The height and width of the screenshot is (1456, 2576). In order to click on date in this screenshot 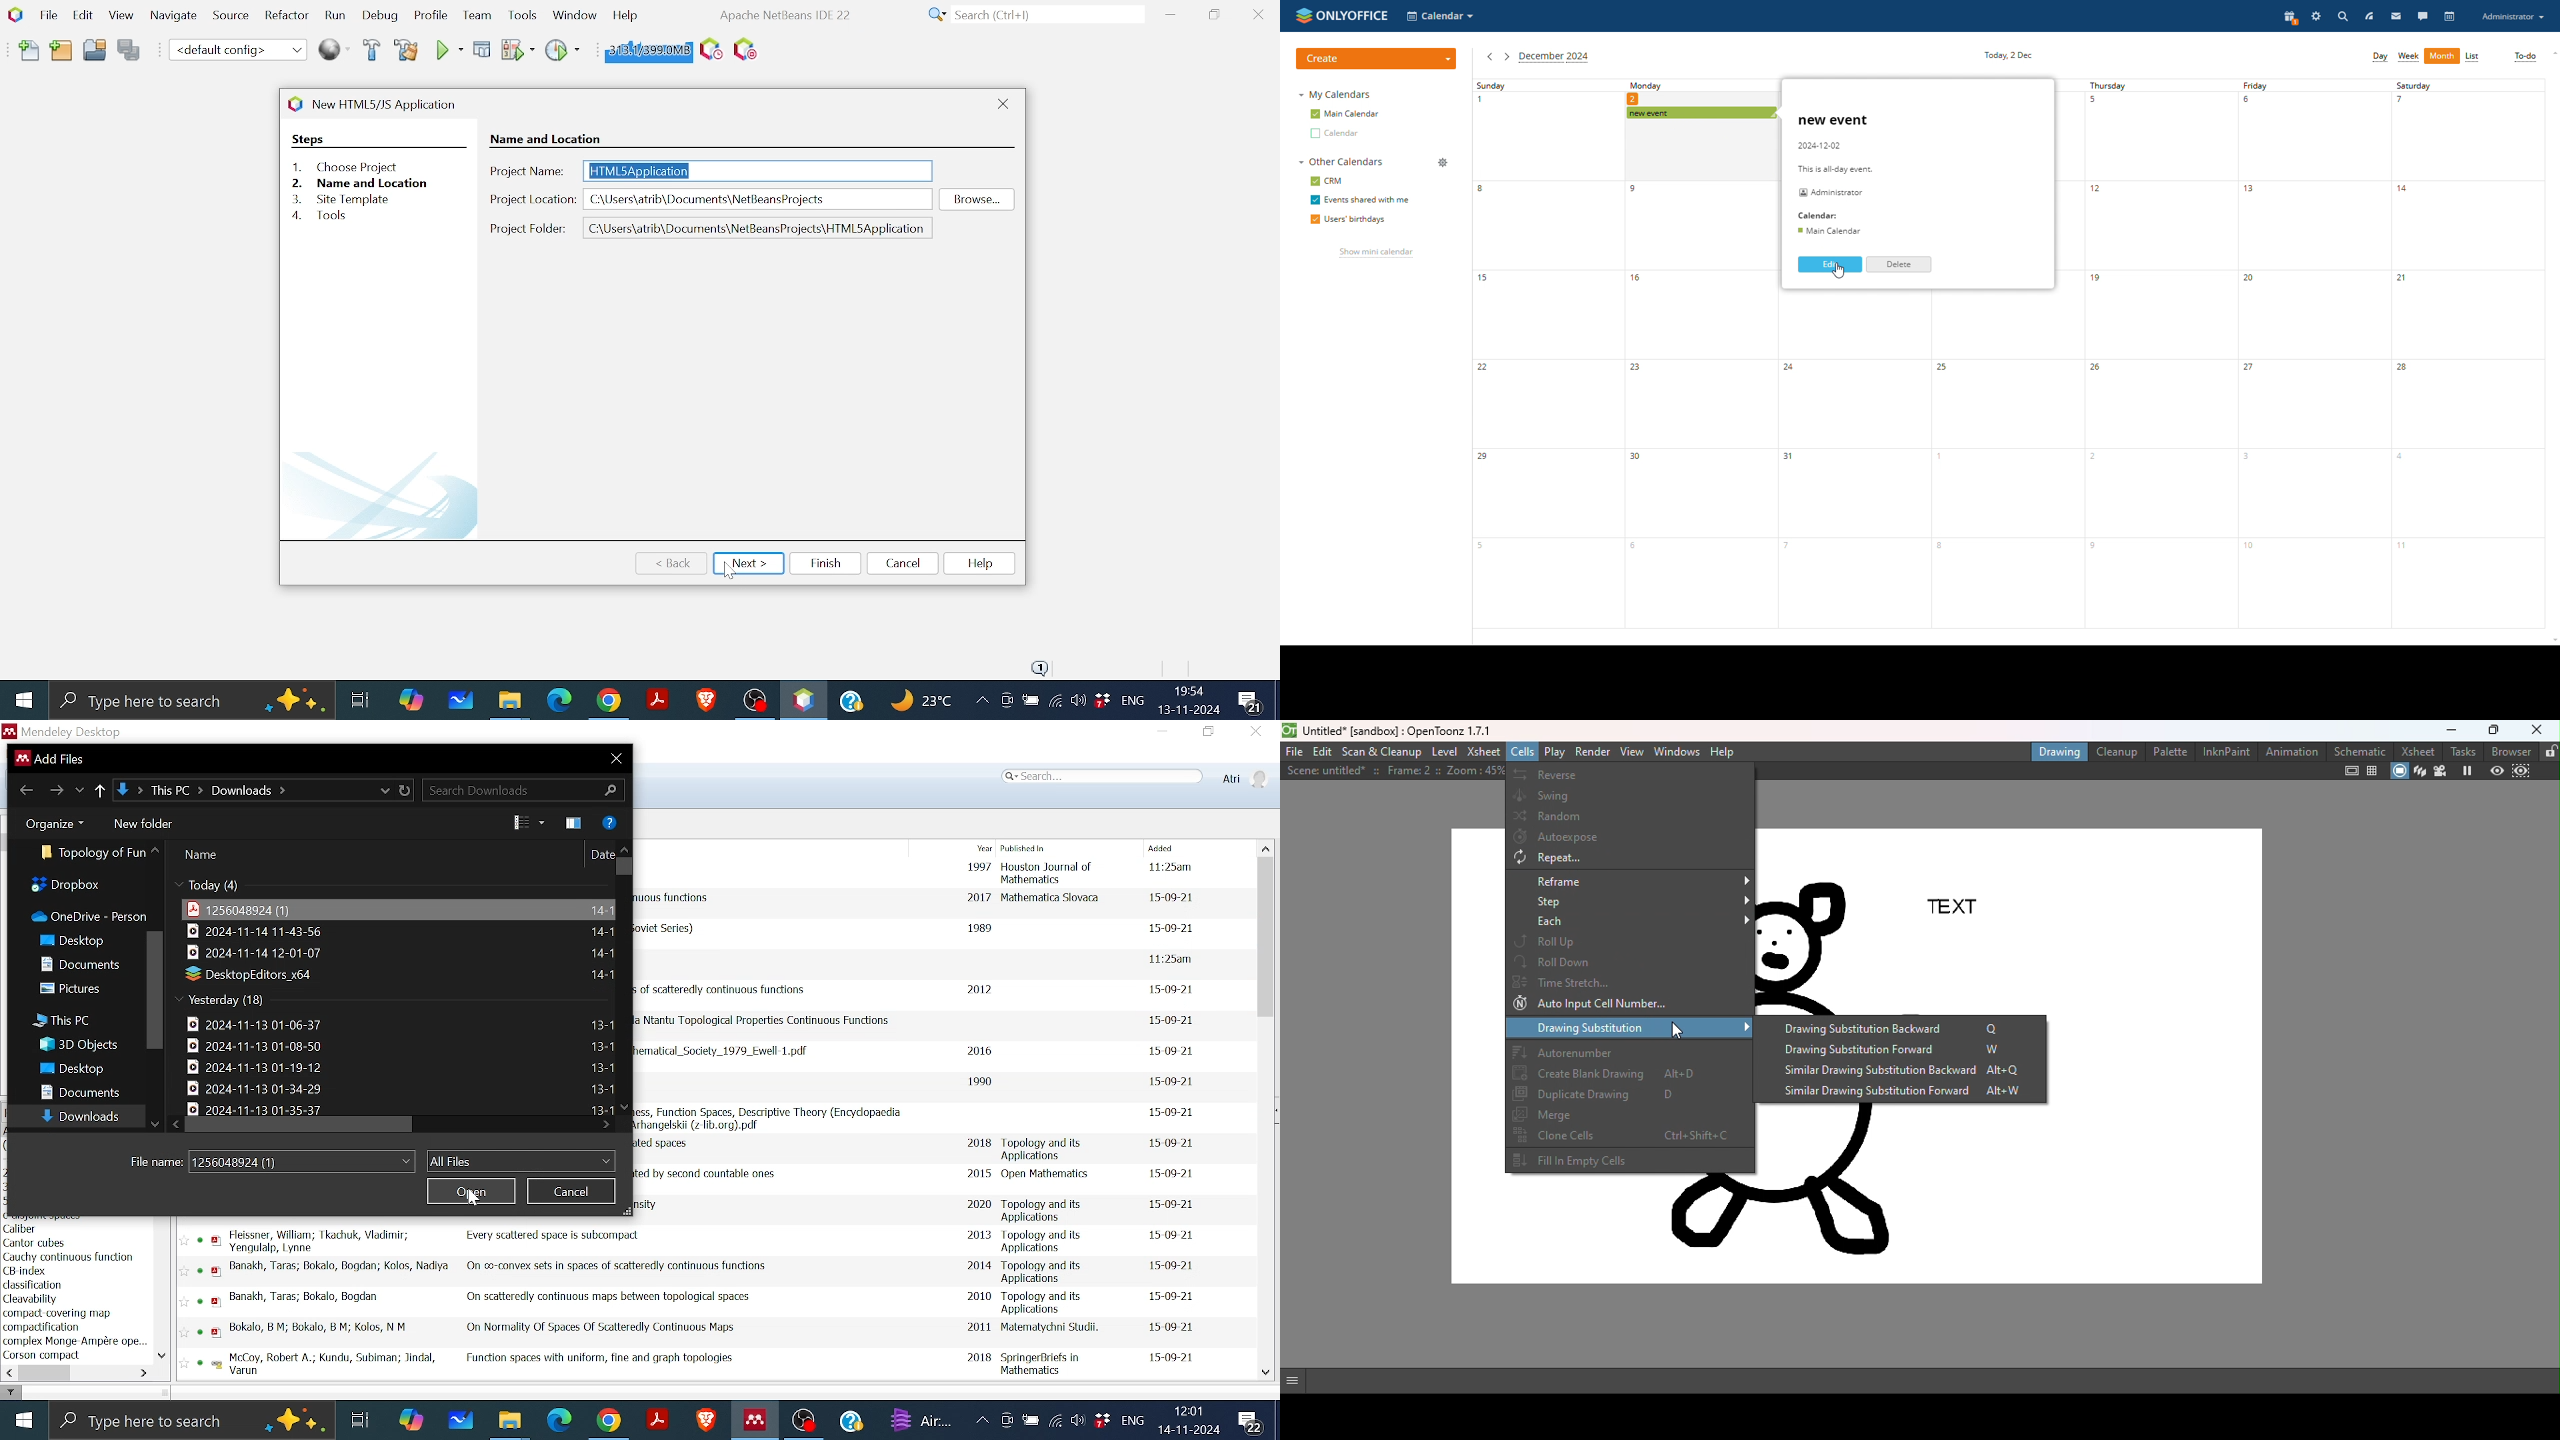, I will do `click(1169, 1020)`.